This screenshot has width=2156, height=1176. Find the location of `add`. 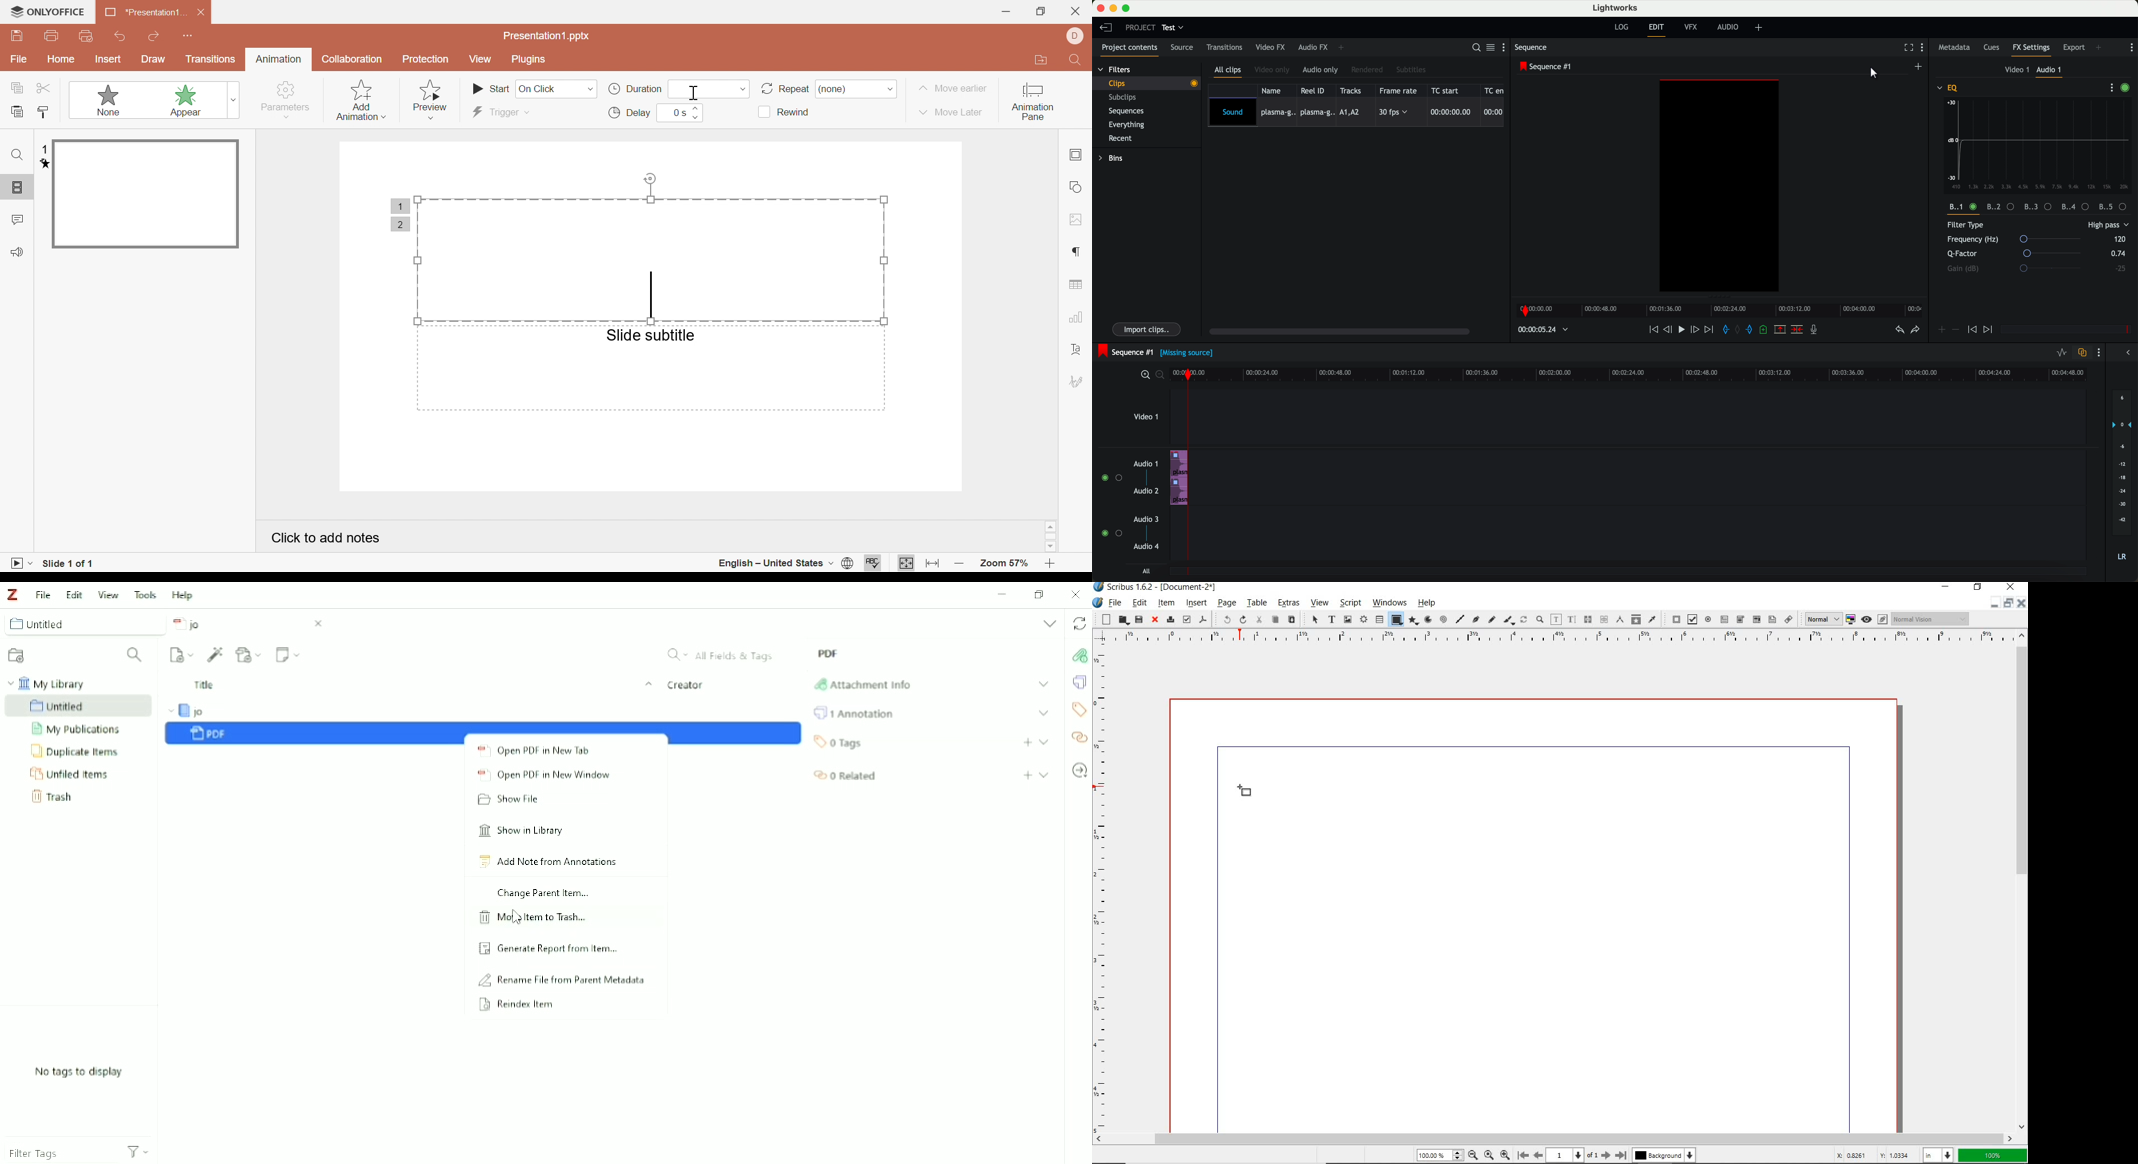

add is located at coordinates (1761, 28).